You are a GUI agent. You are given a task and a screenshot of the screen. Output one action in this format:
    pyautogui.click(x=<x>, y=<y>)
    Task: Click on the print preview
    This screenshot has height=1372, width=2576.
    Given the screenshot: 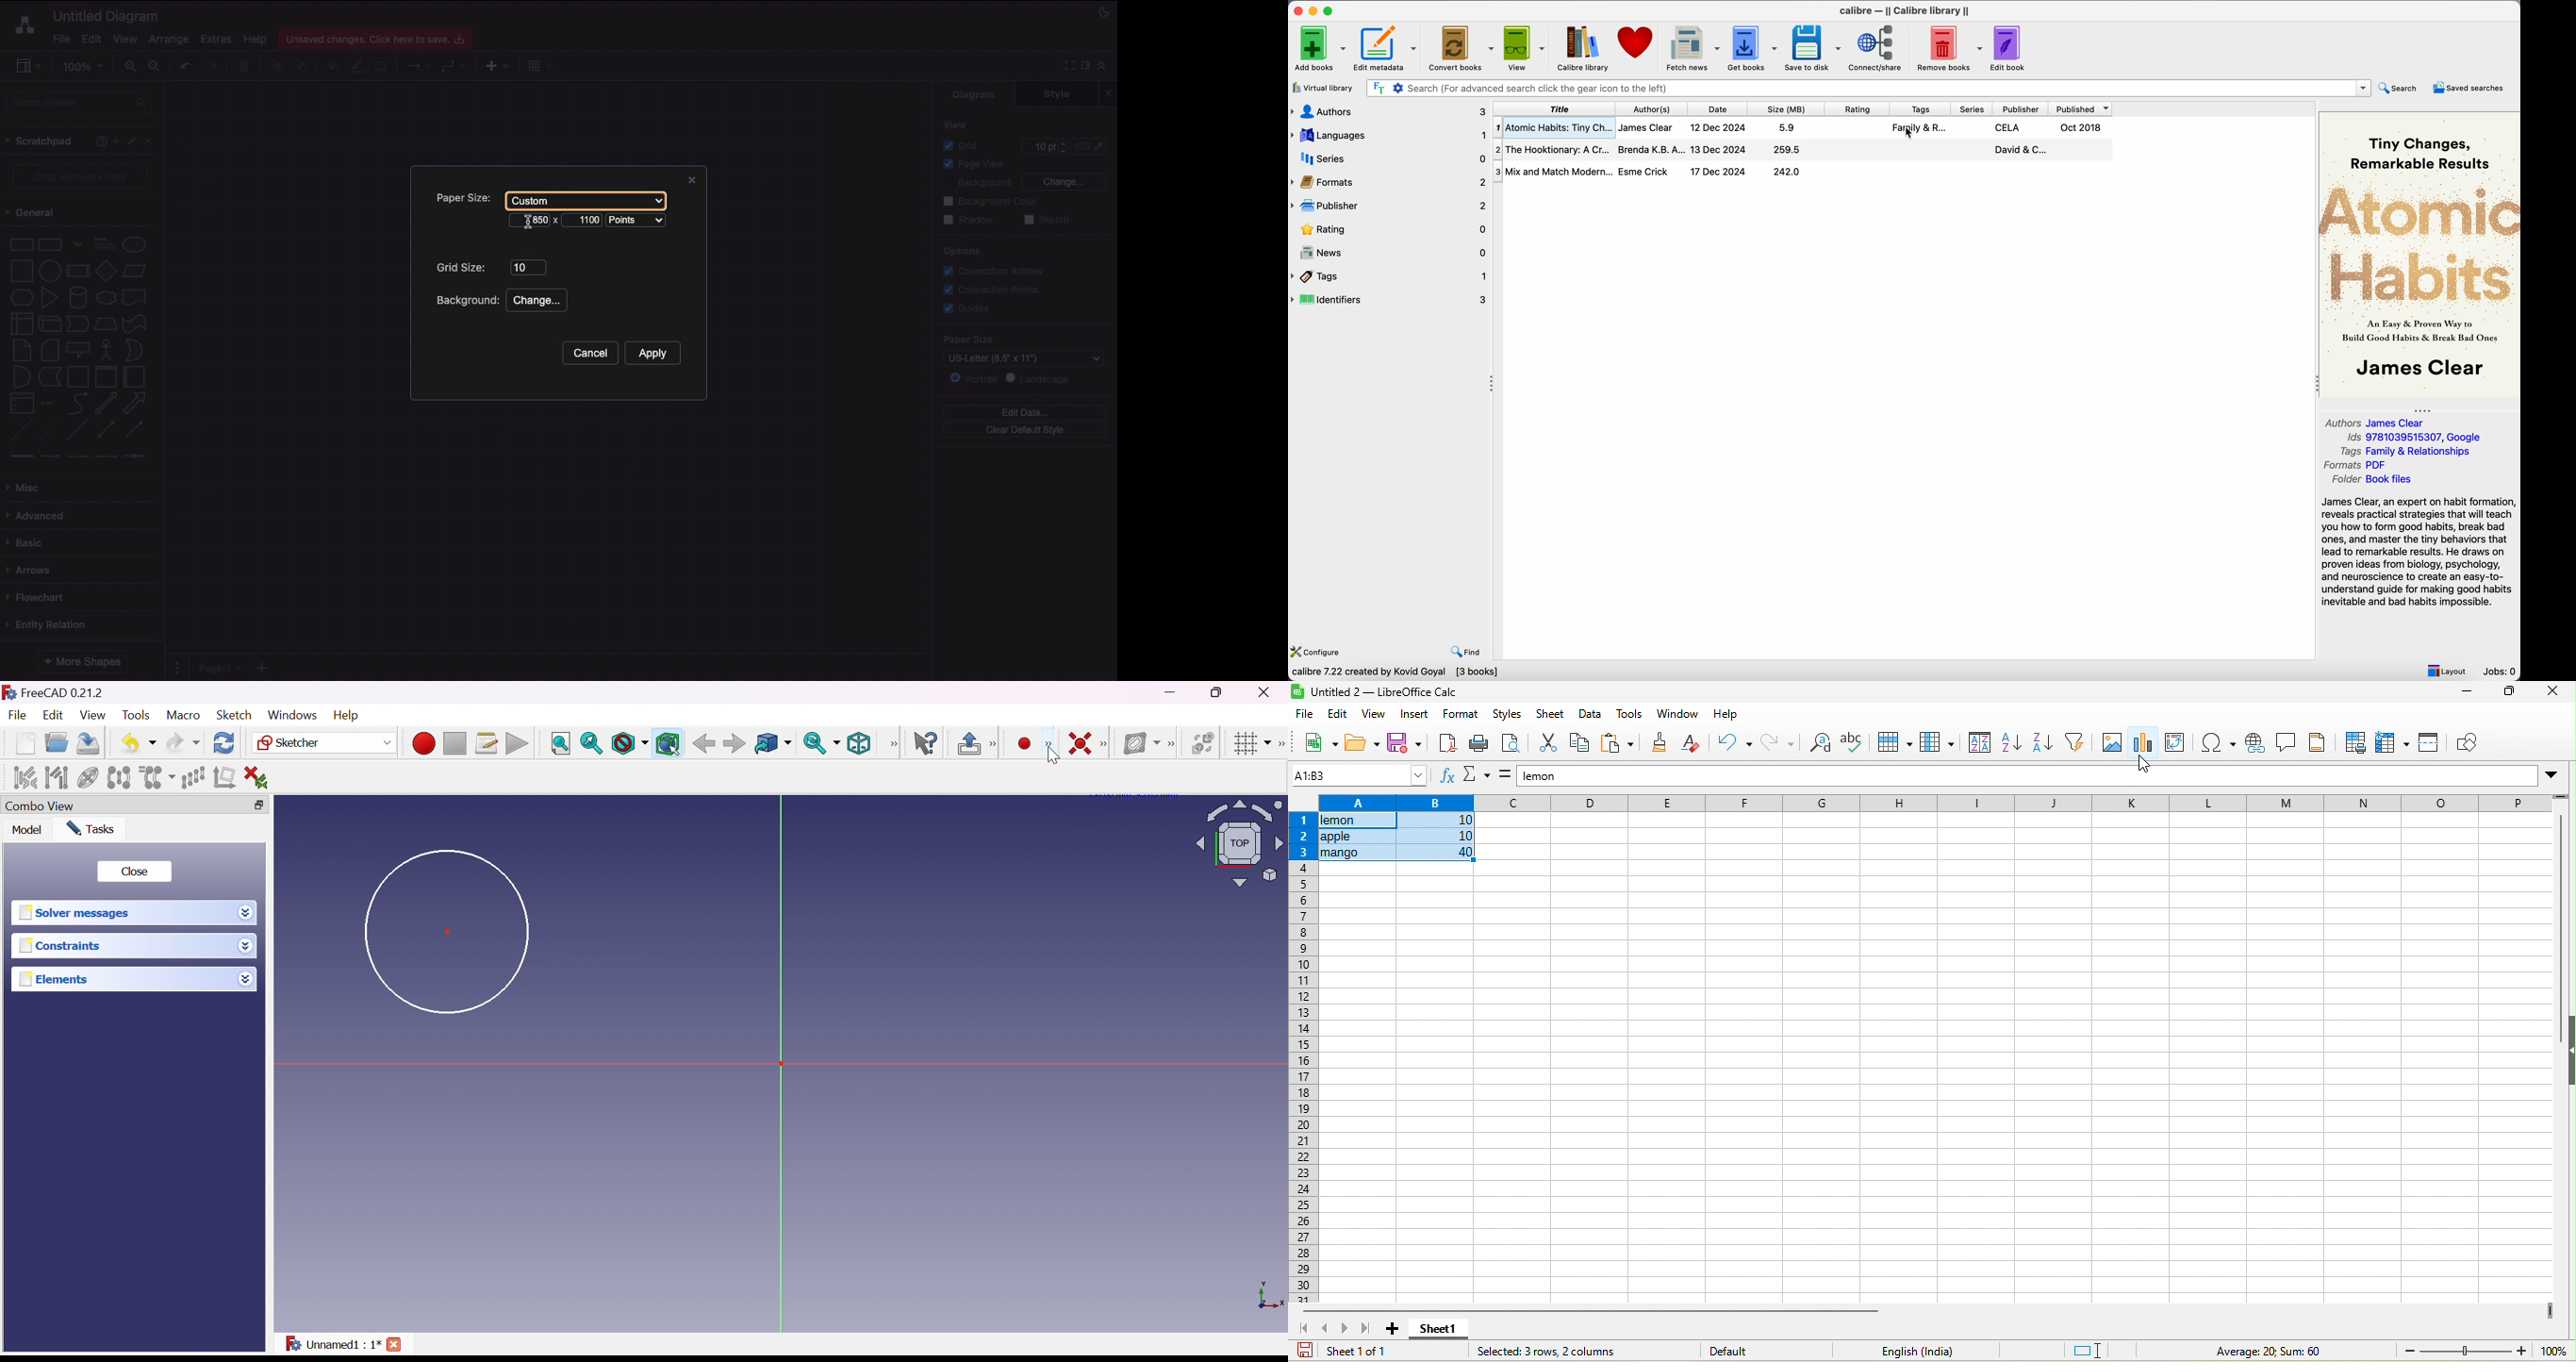 What is the action you would take?
    pyautogui.click(x=1510, y=744)
    